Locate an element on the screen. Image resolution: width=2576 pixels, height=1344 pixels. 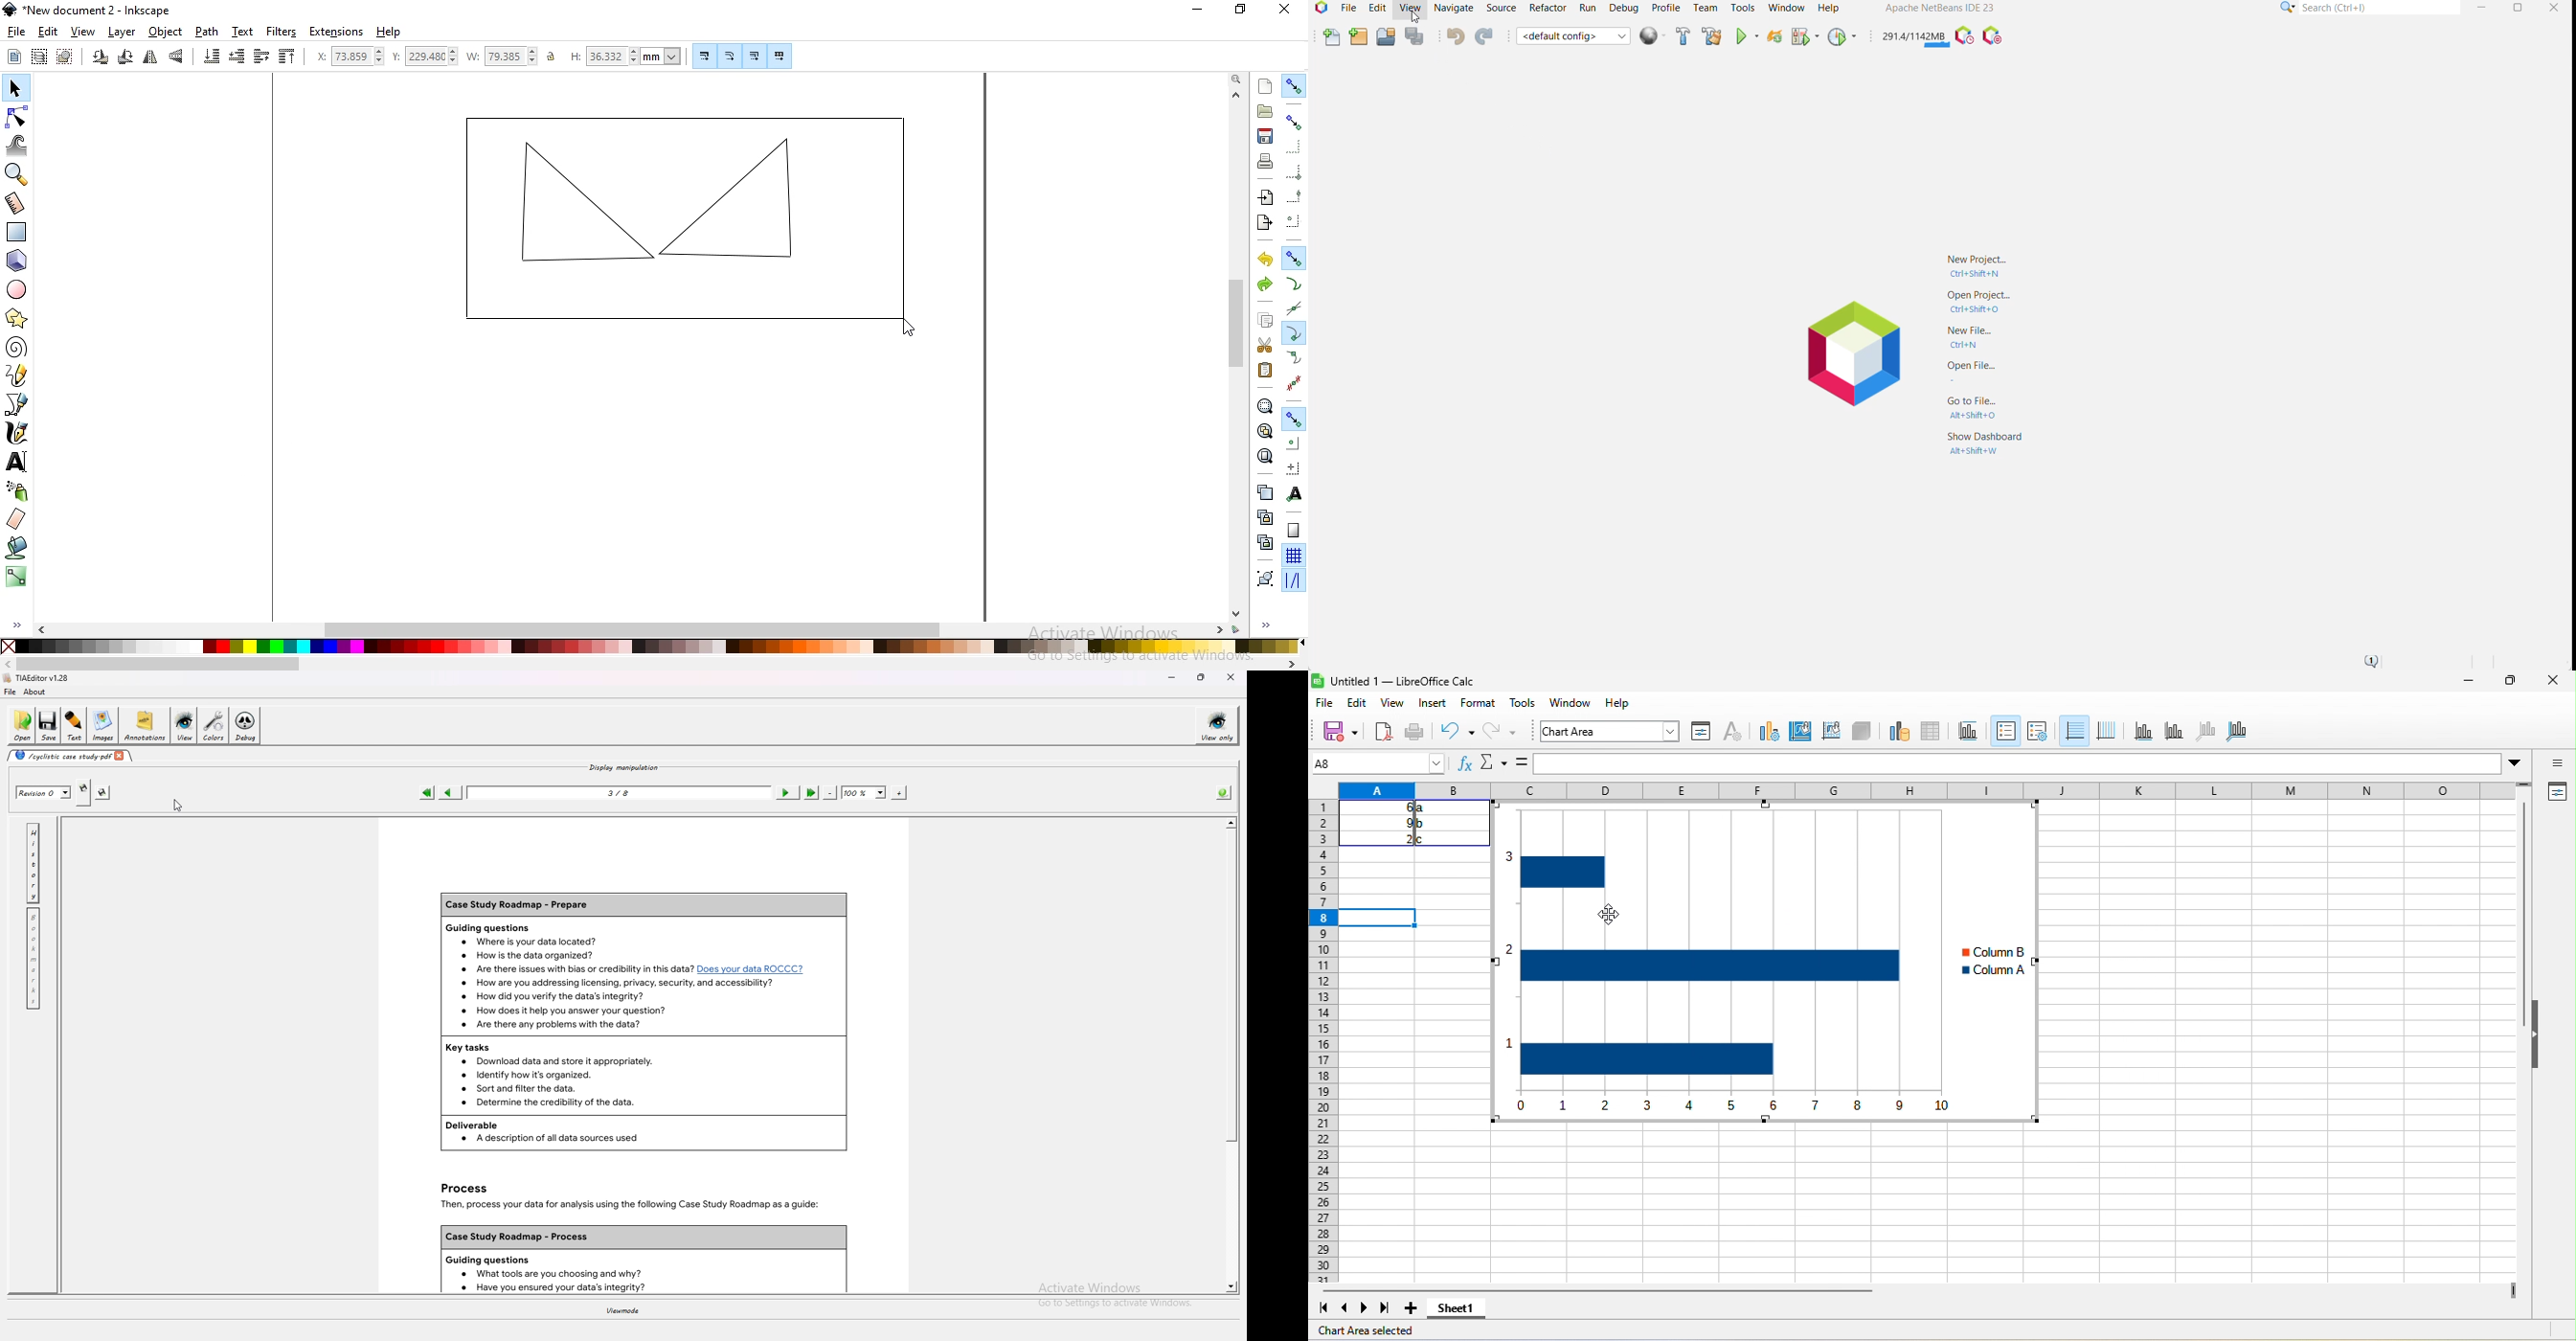
6 is located at coordinates (1395, 807).